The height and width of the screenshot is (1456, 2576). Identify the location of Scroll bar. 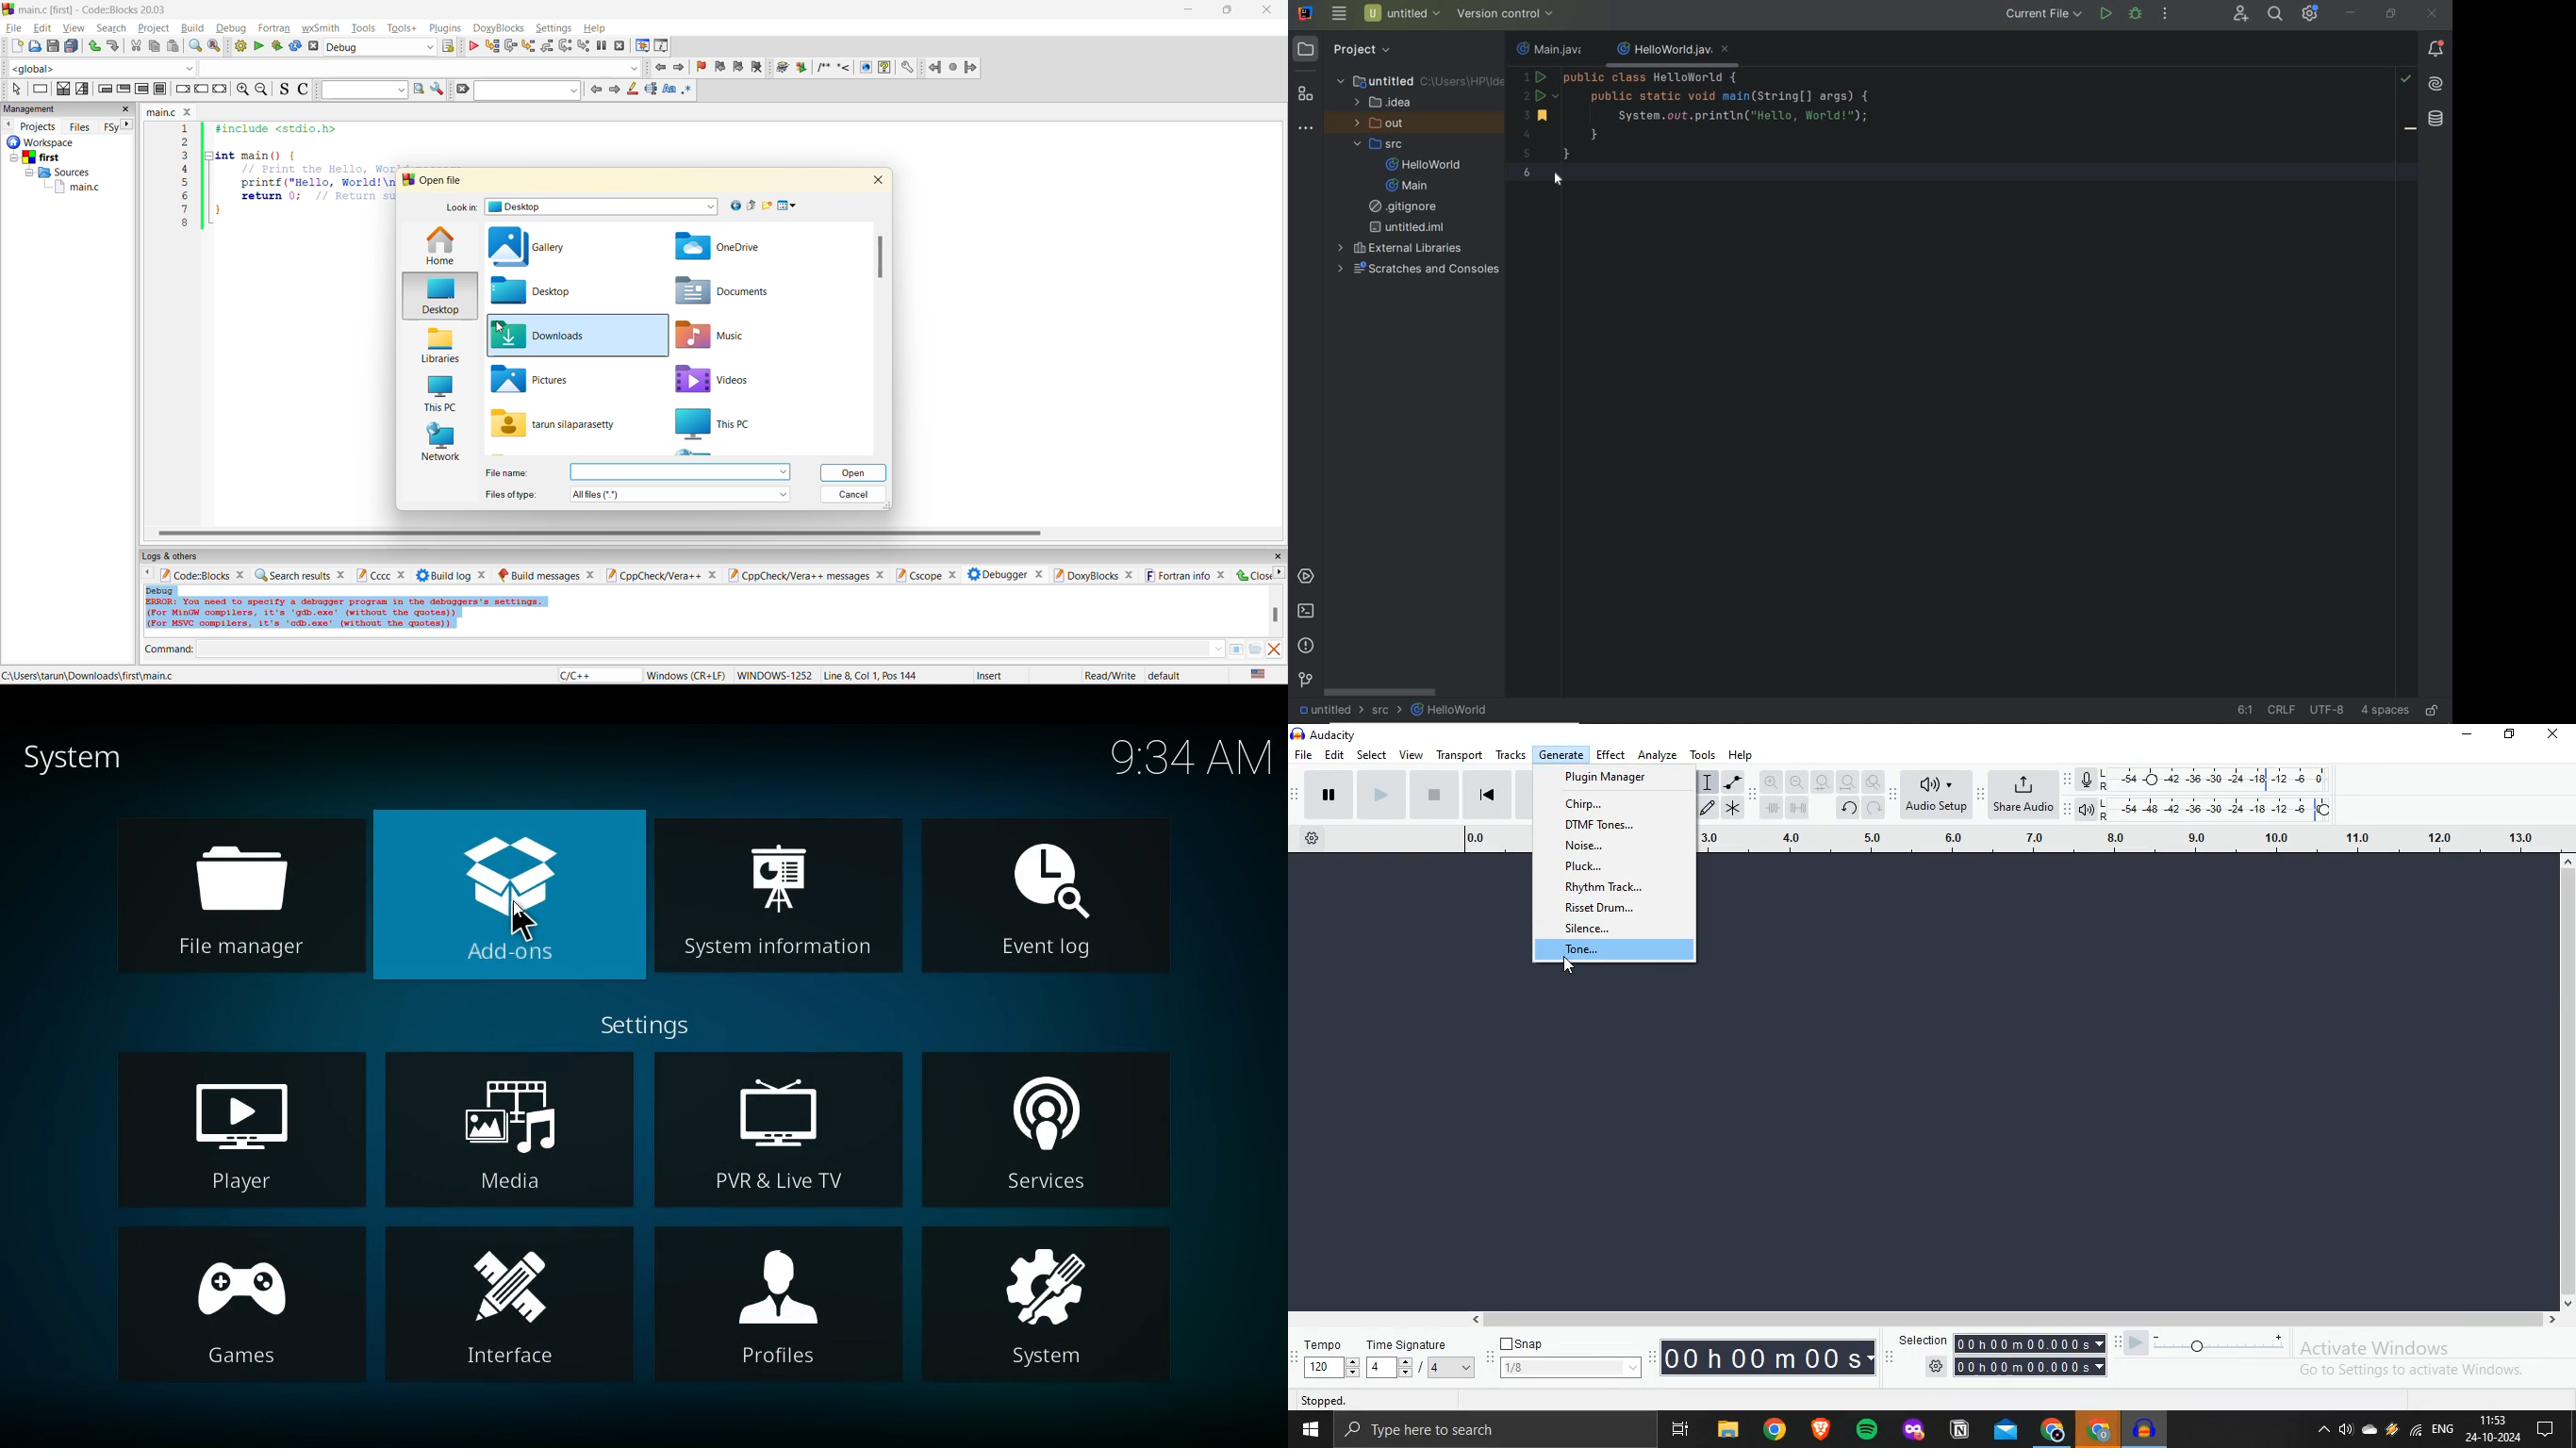
(2568, 1088).